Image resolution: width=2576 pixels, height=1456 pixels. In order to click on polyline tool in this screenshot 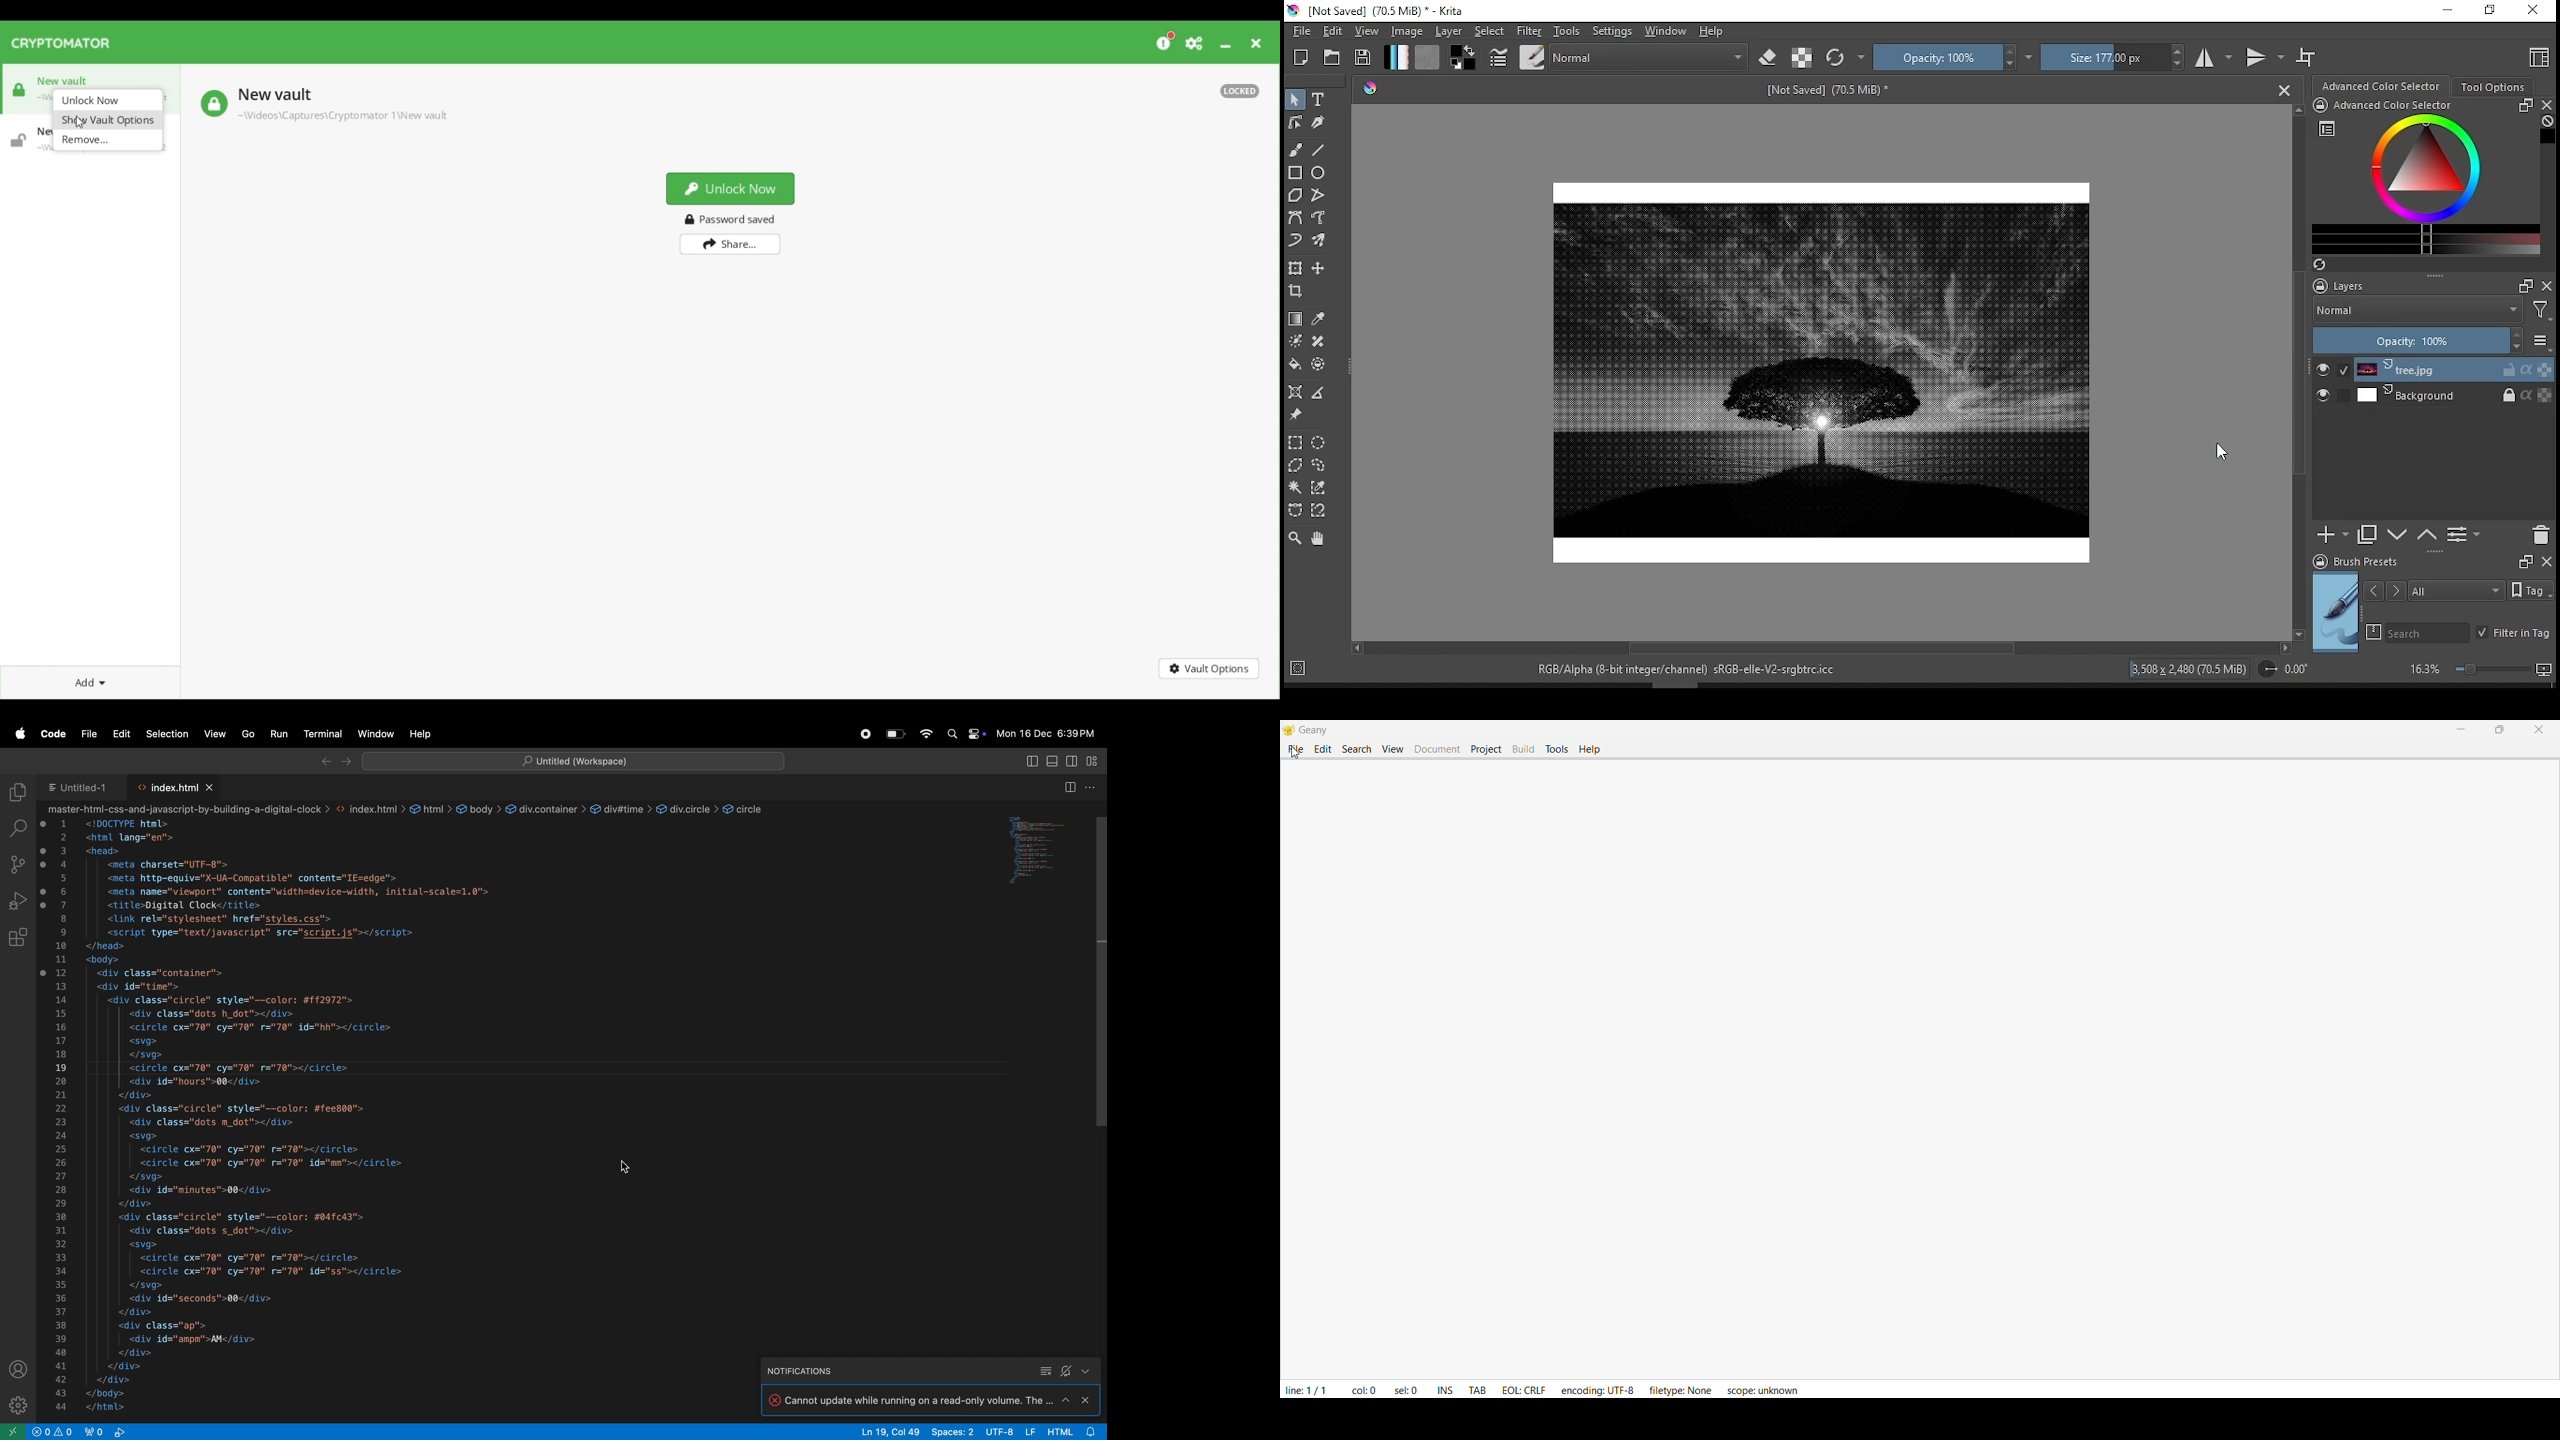, I will do `click(1319, 196)`.